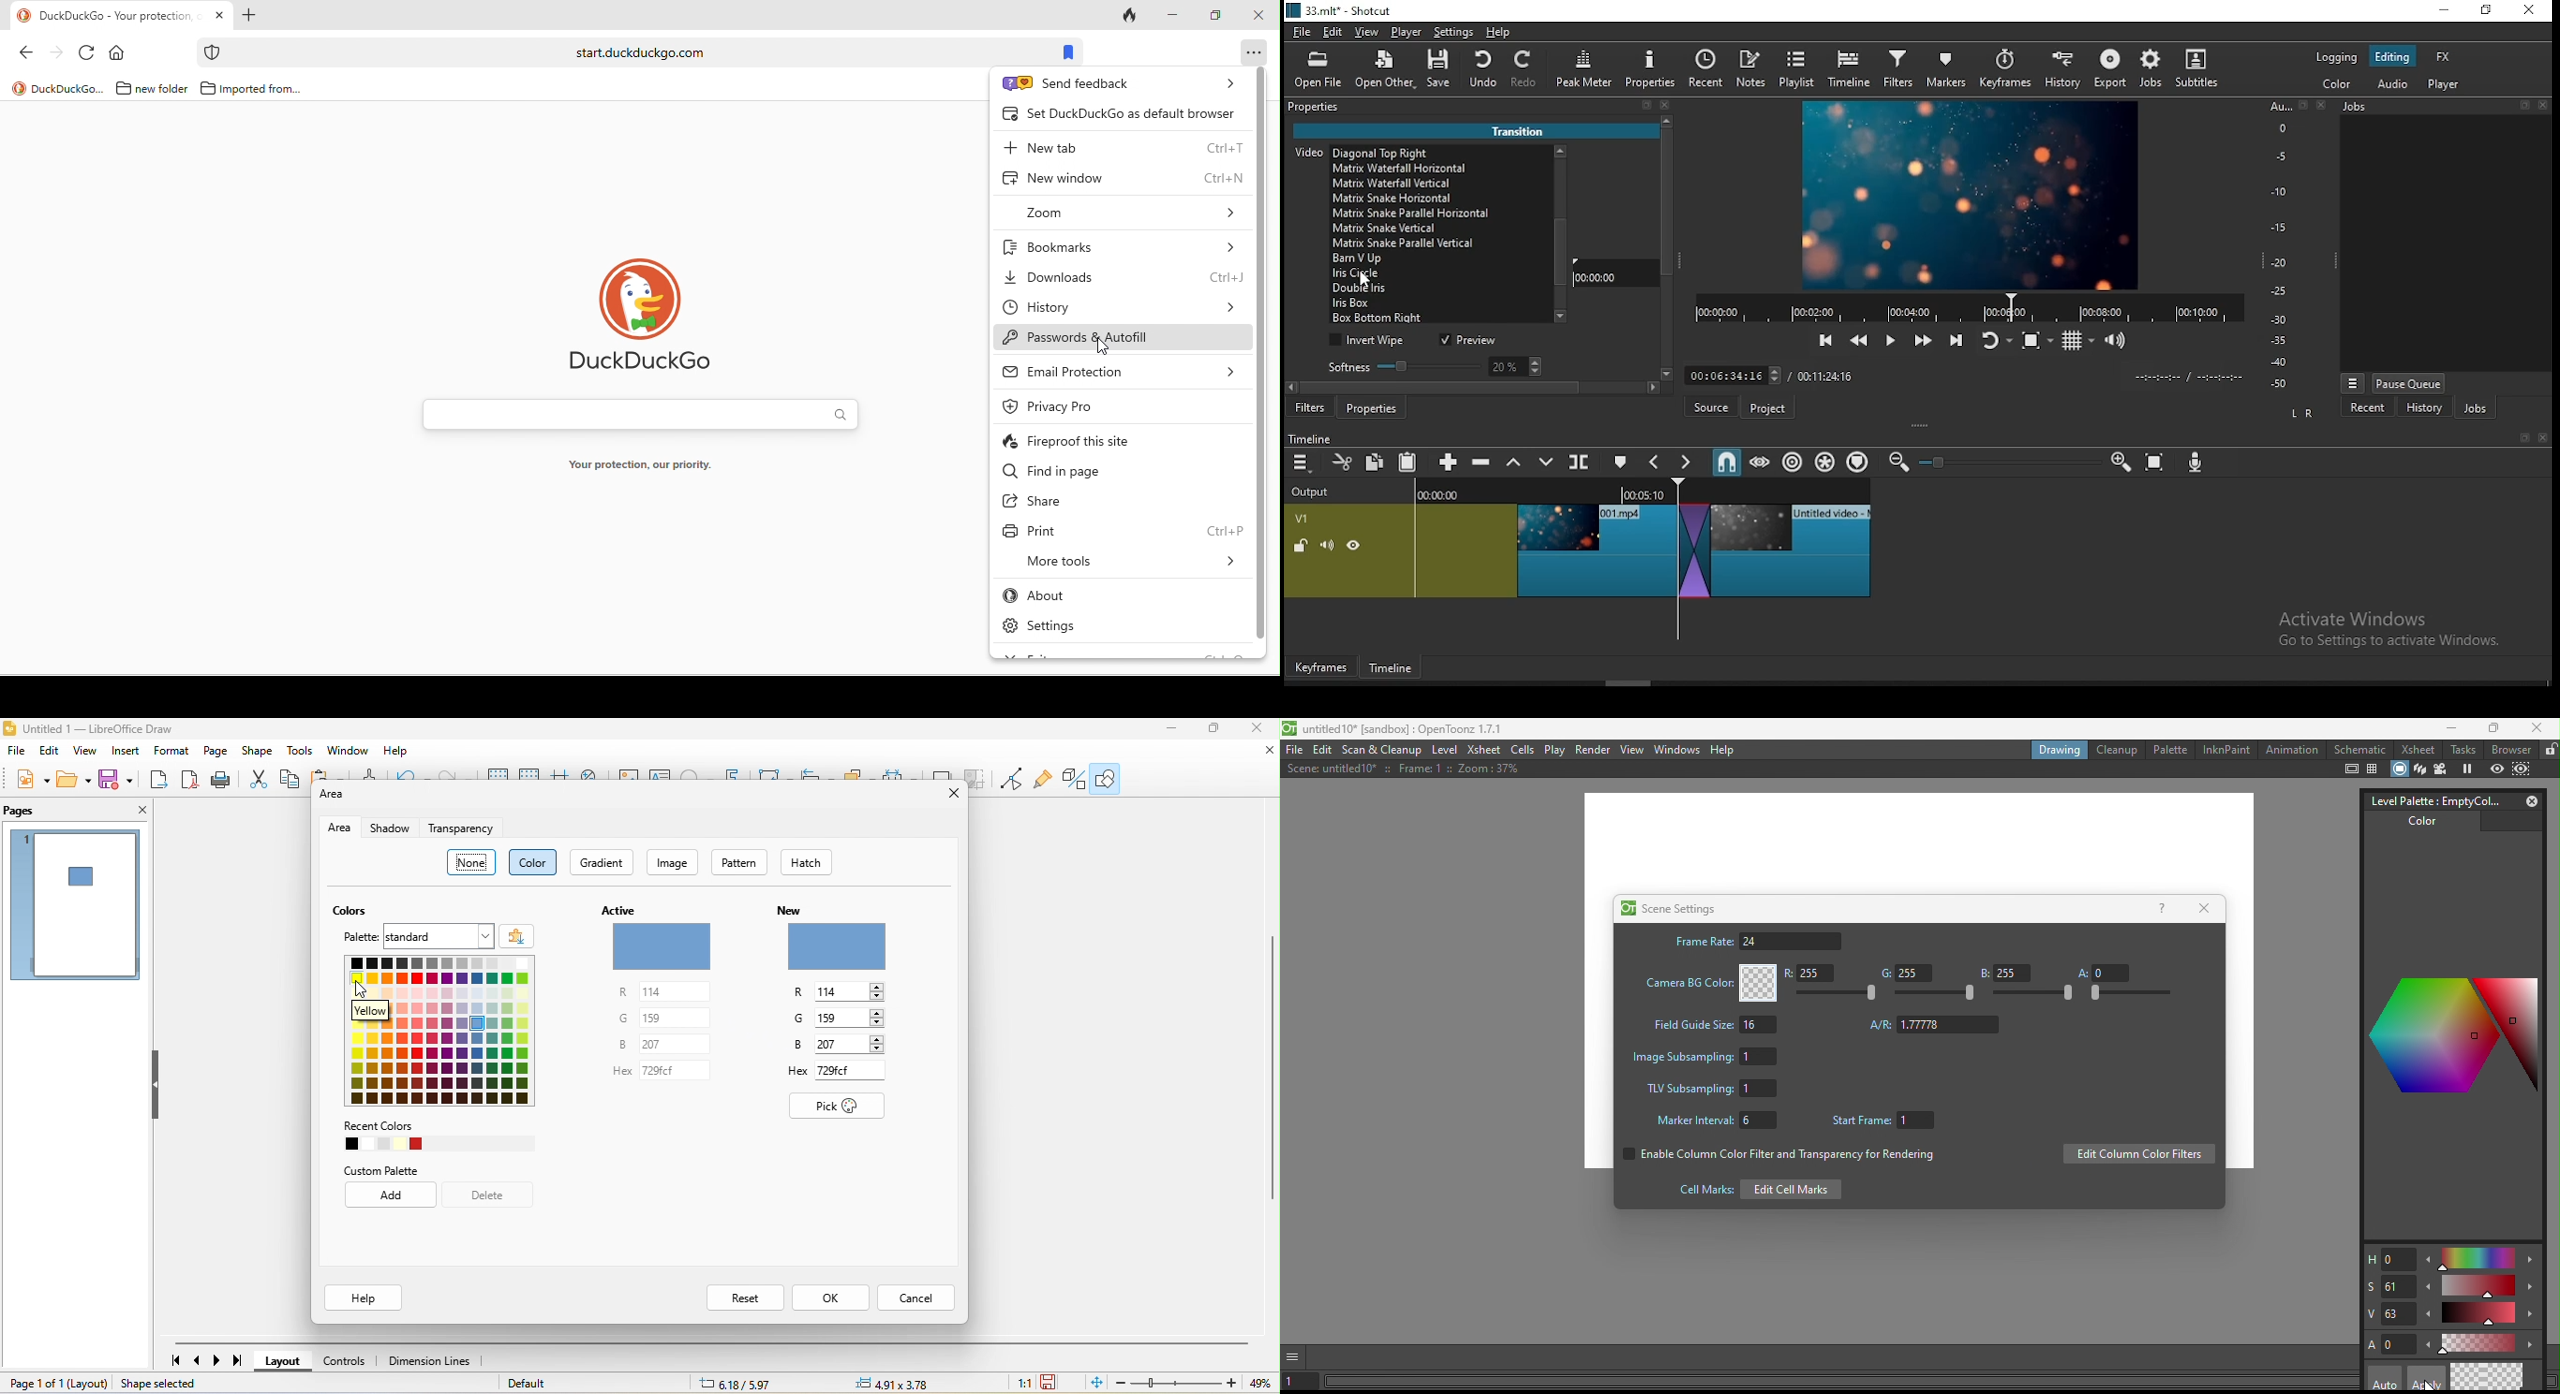 This screenshot has height=1400, width=2576. What do you see at coordinates (2037, 340) in the screenshot?
I see `toggle zoom` at bounding box center [2037, 340].